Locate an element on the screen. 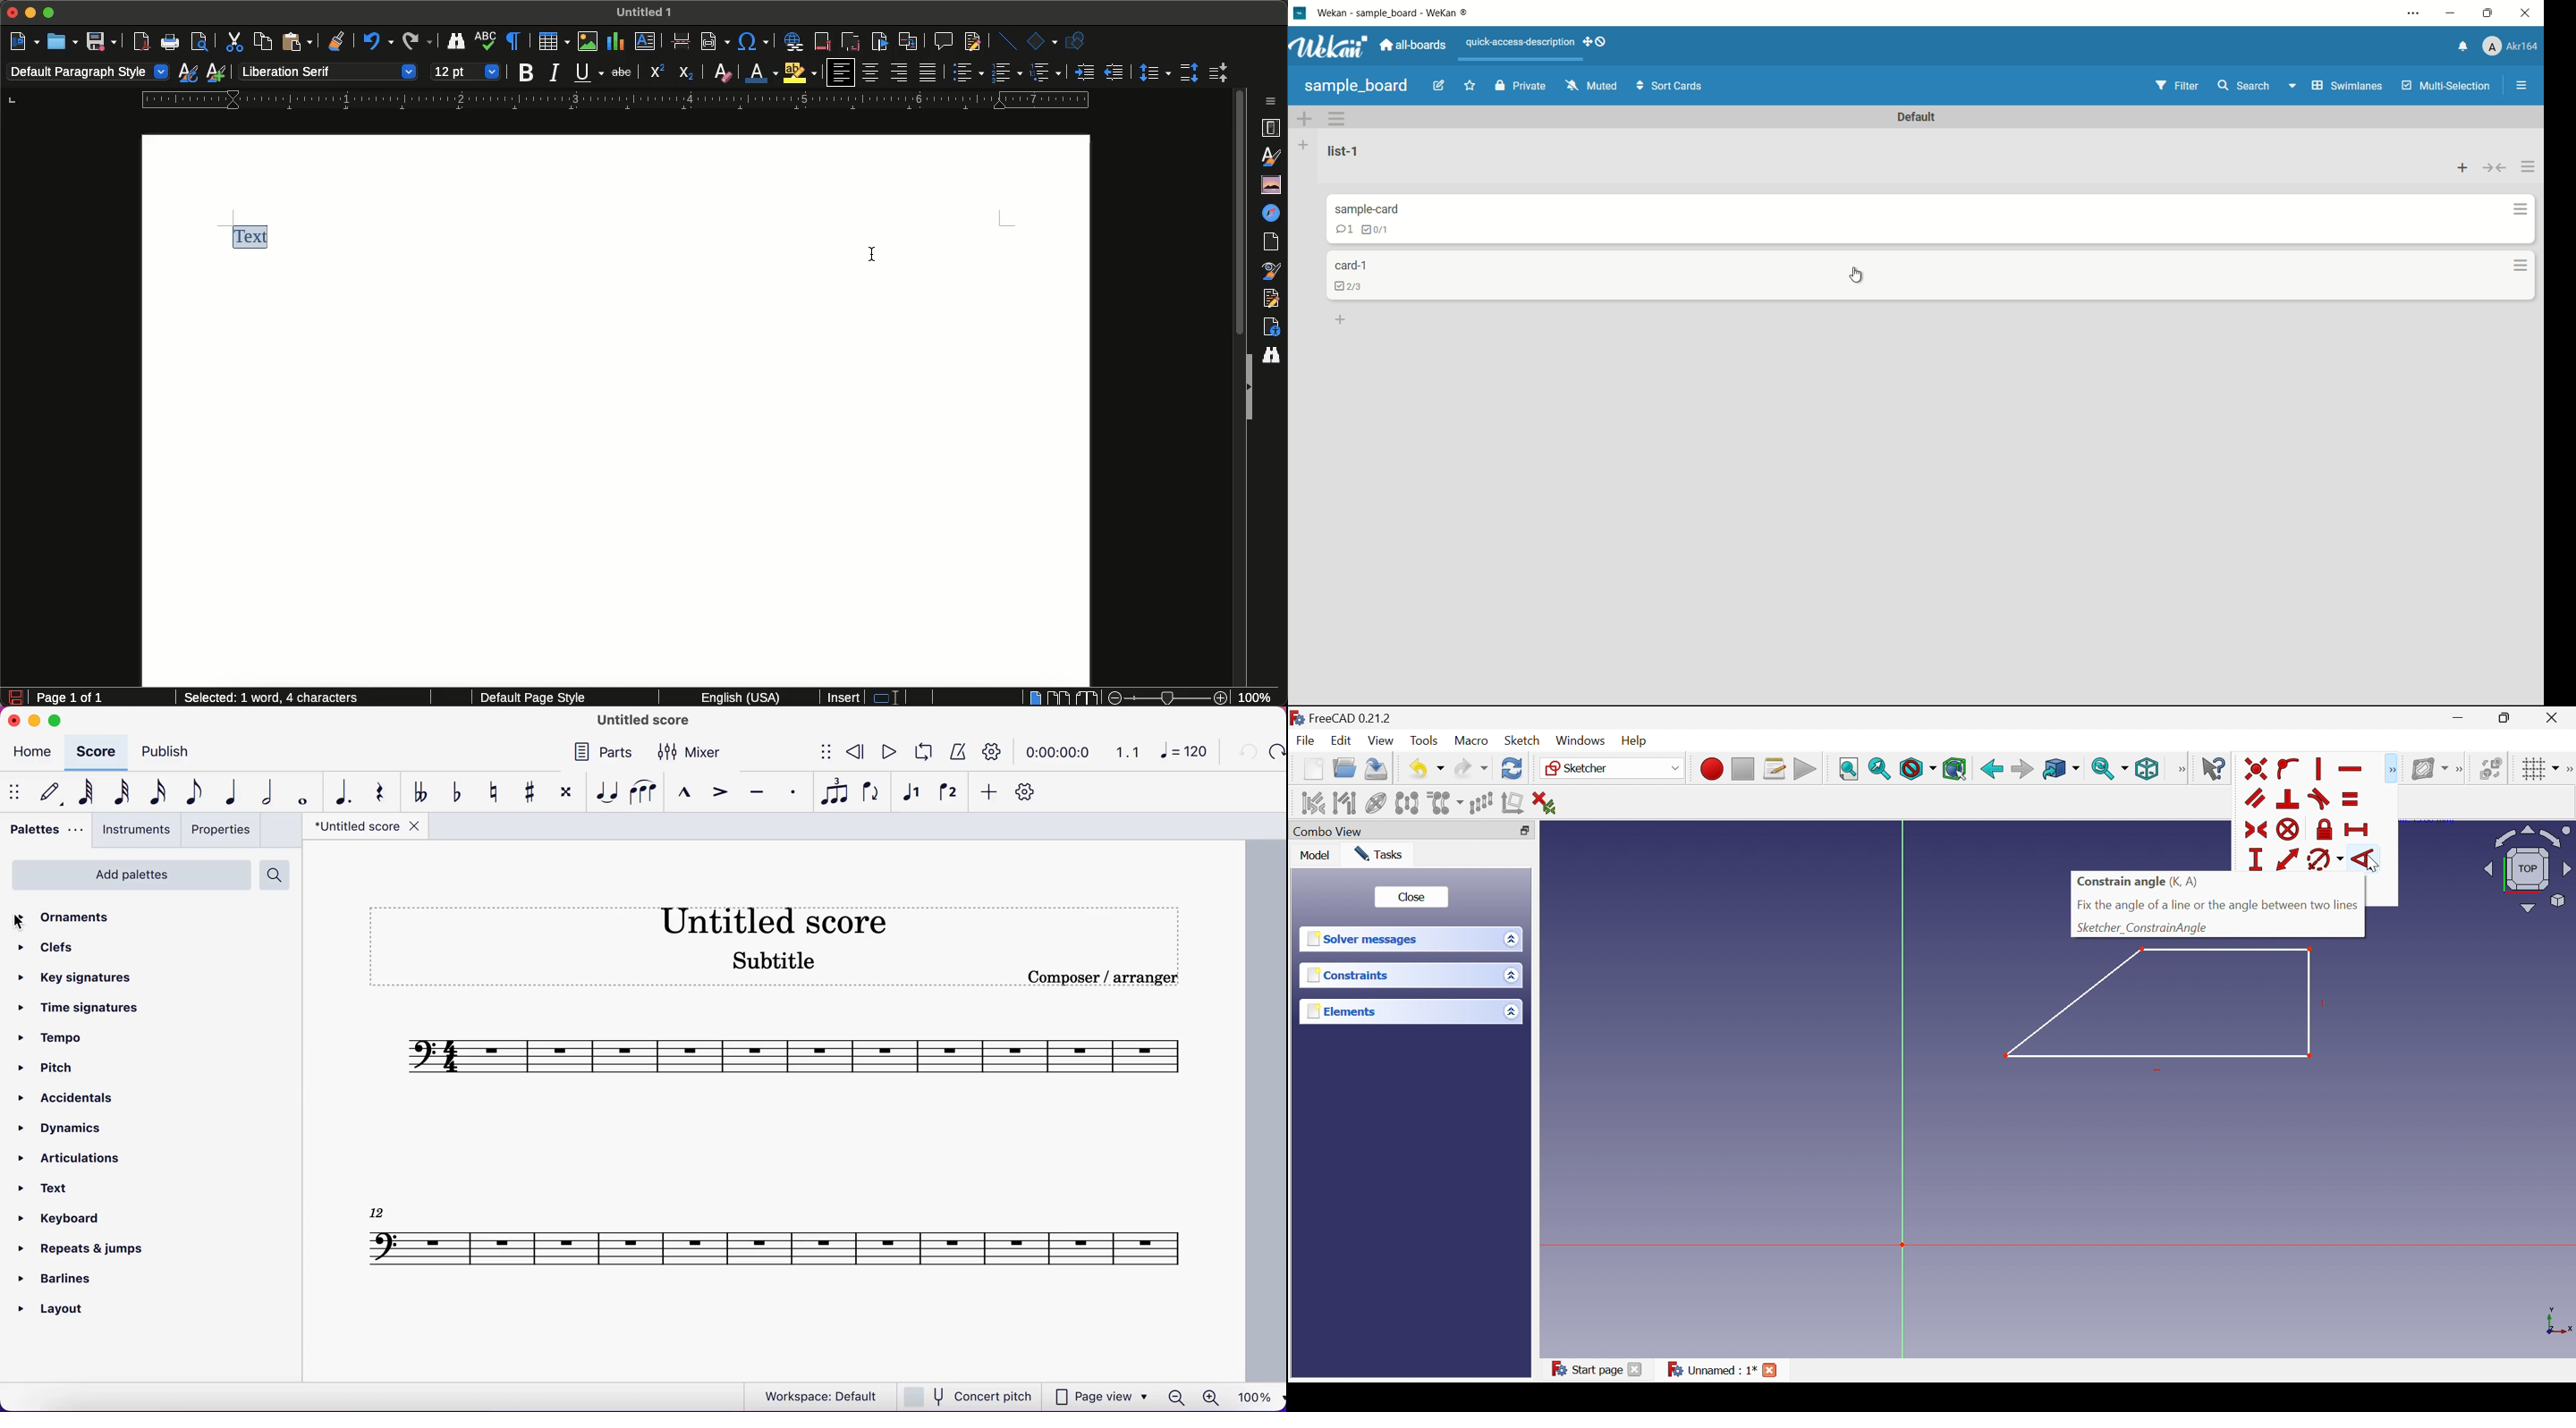 Image resolution: width=2576 pixels, height=1428 pixels. minimize is located at coordinates (34, 719).